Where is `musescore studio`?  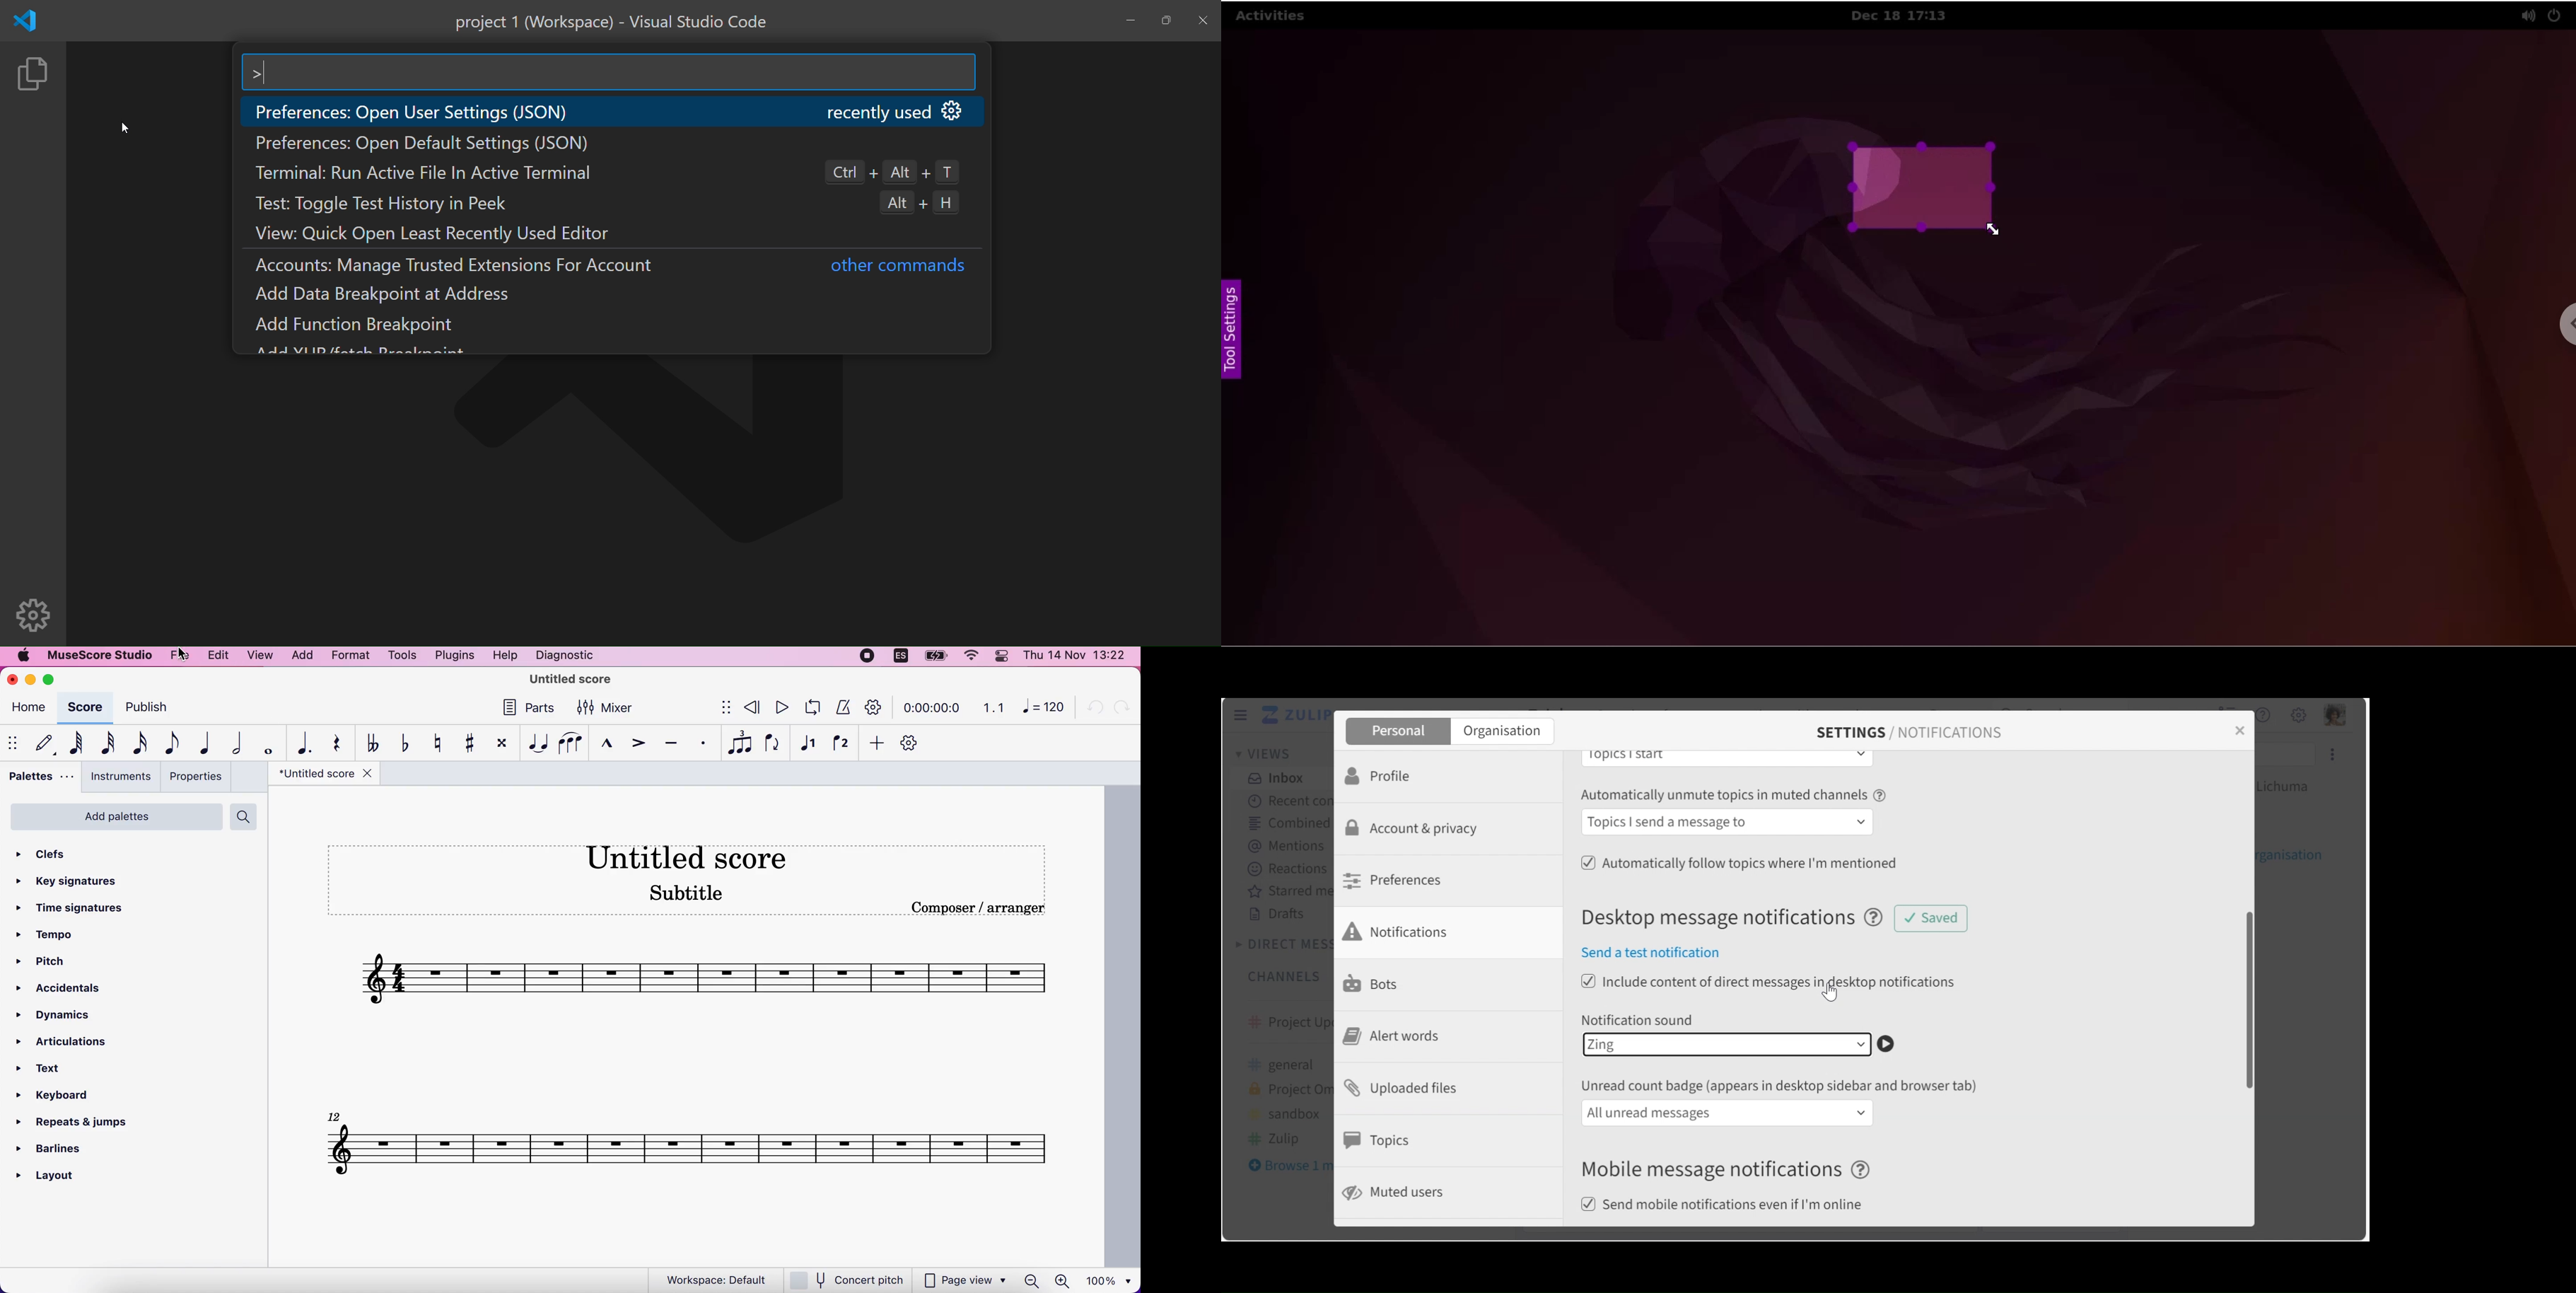
musescore studio is located at coordinates (101, 657).